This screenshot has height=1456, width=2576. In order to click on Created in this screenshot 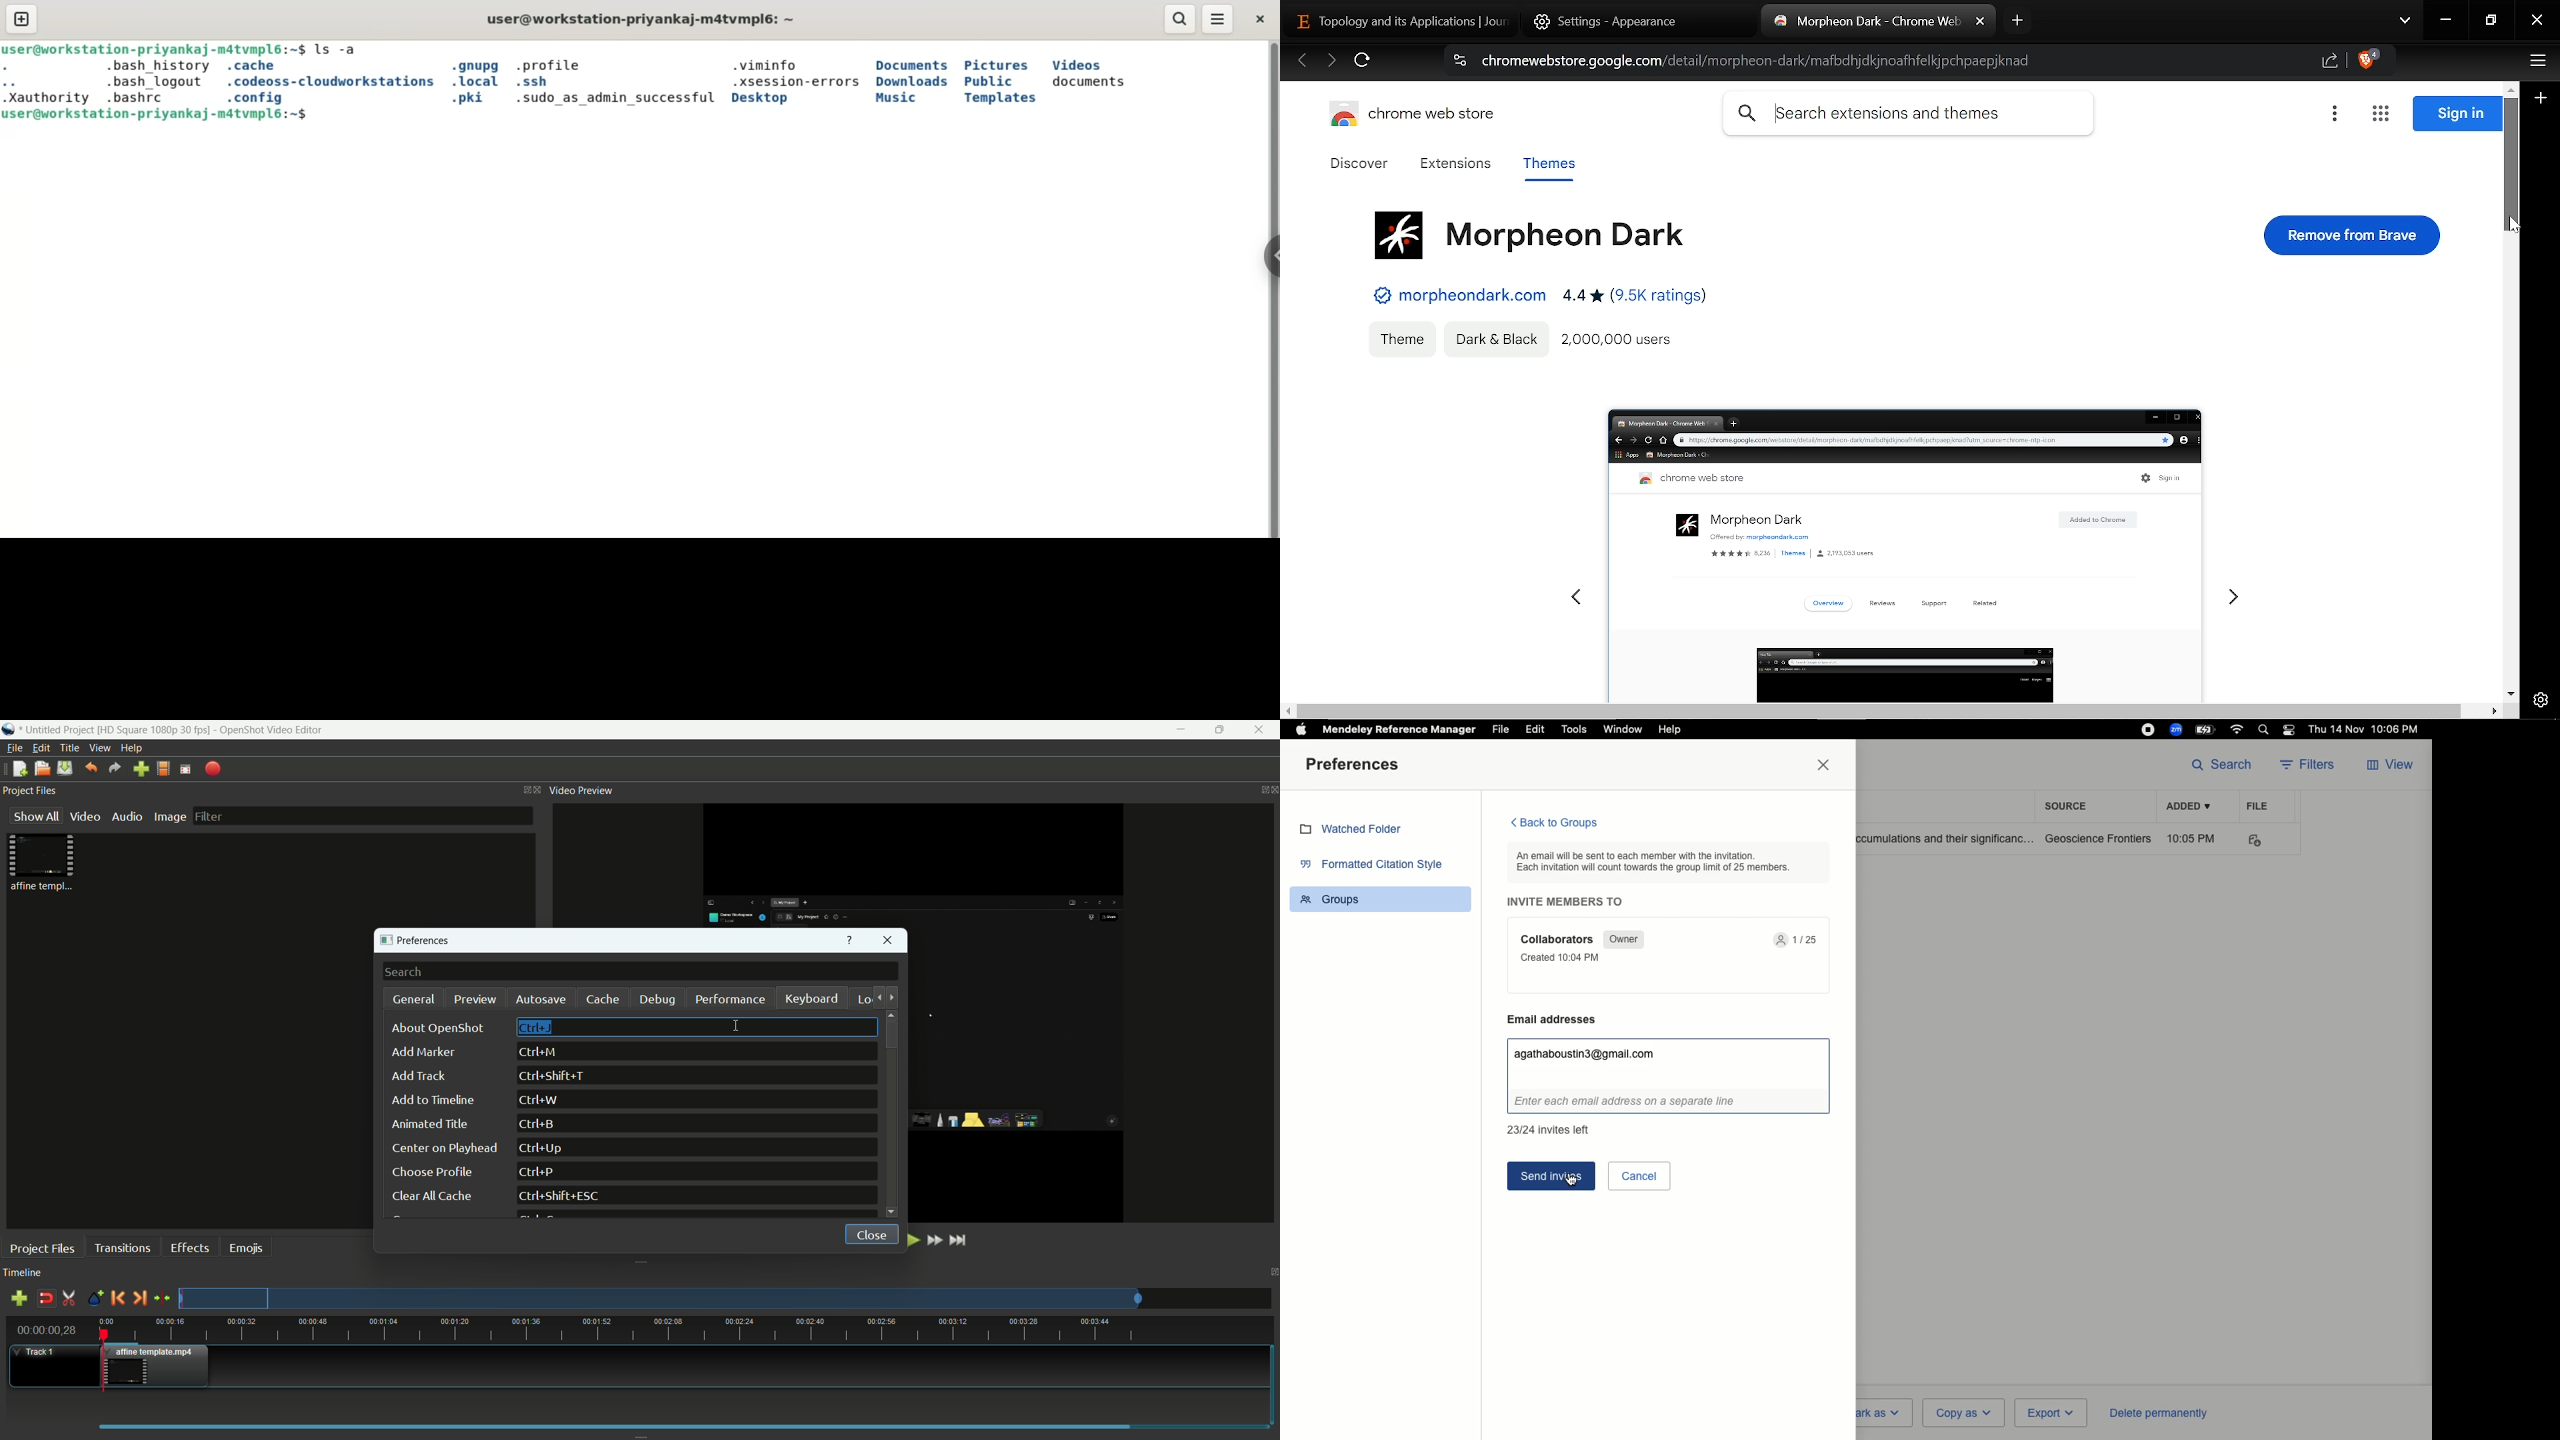, I will do `click(1565, 958)`.